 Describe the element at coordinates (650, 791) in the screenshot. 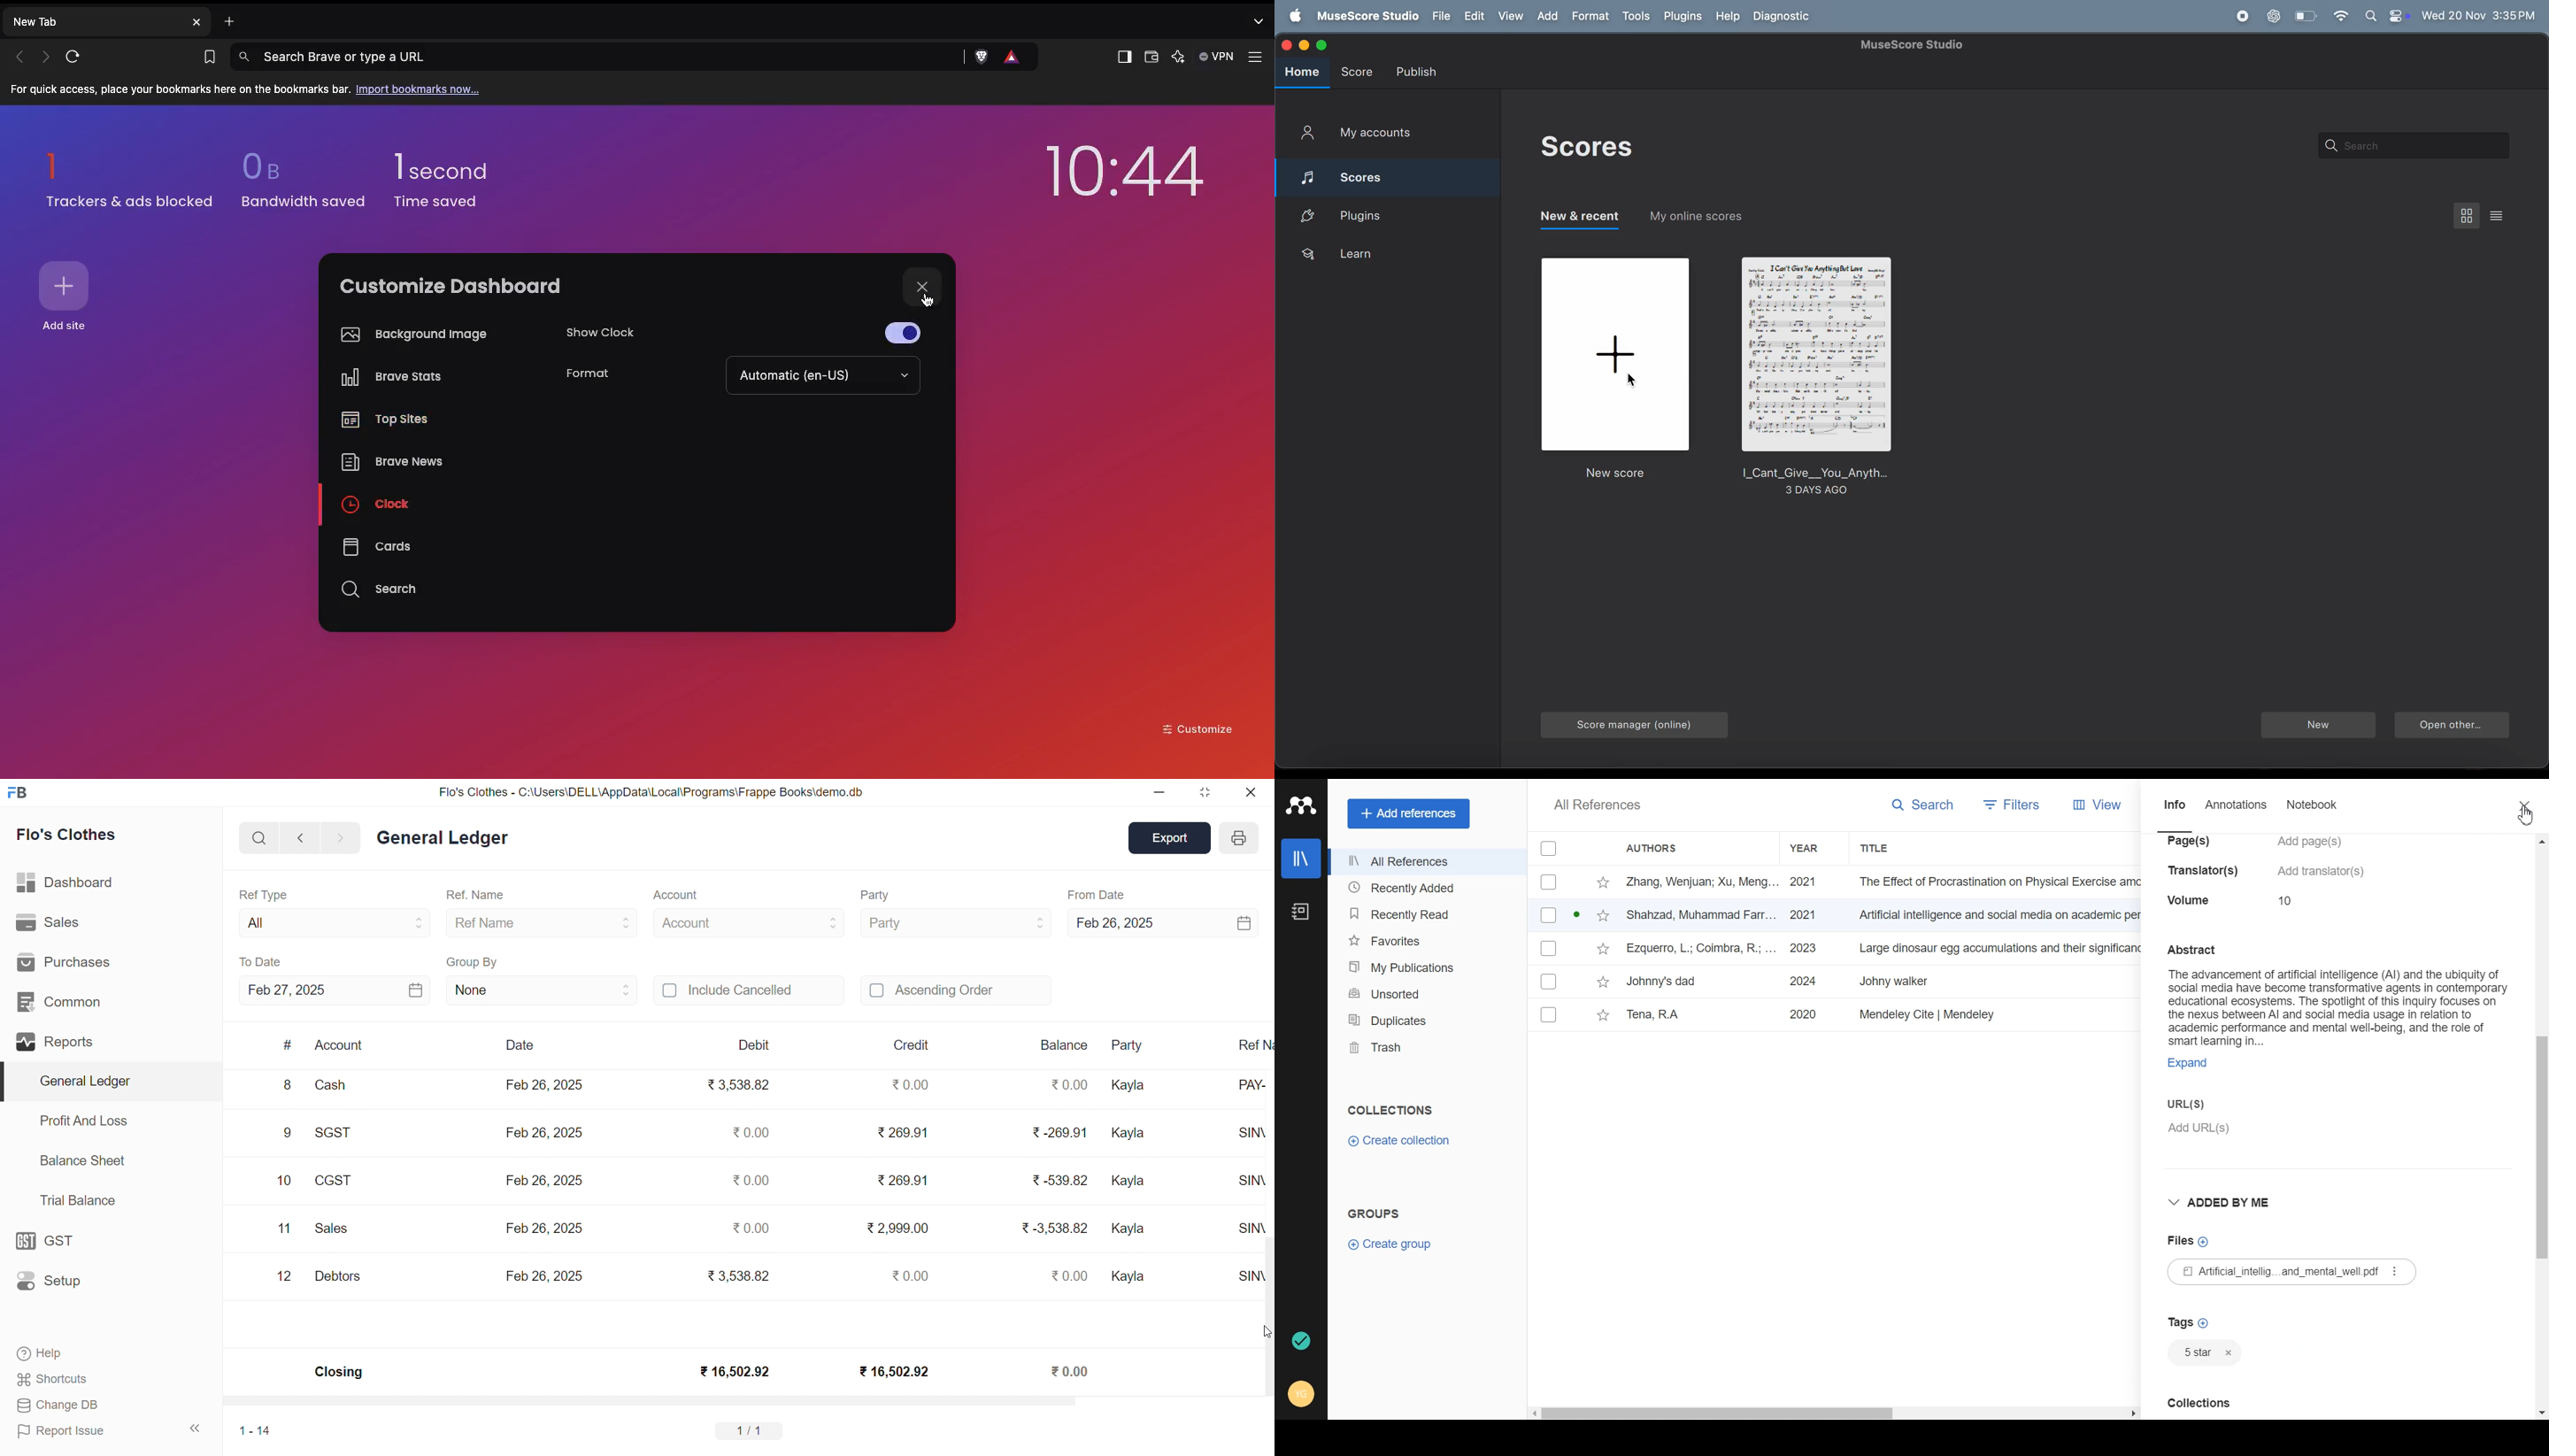

I see `Flo's Clothes - C:\Users\DELL\AppData\Local\Programs\Frappe Books\demo.db` at that location.